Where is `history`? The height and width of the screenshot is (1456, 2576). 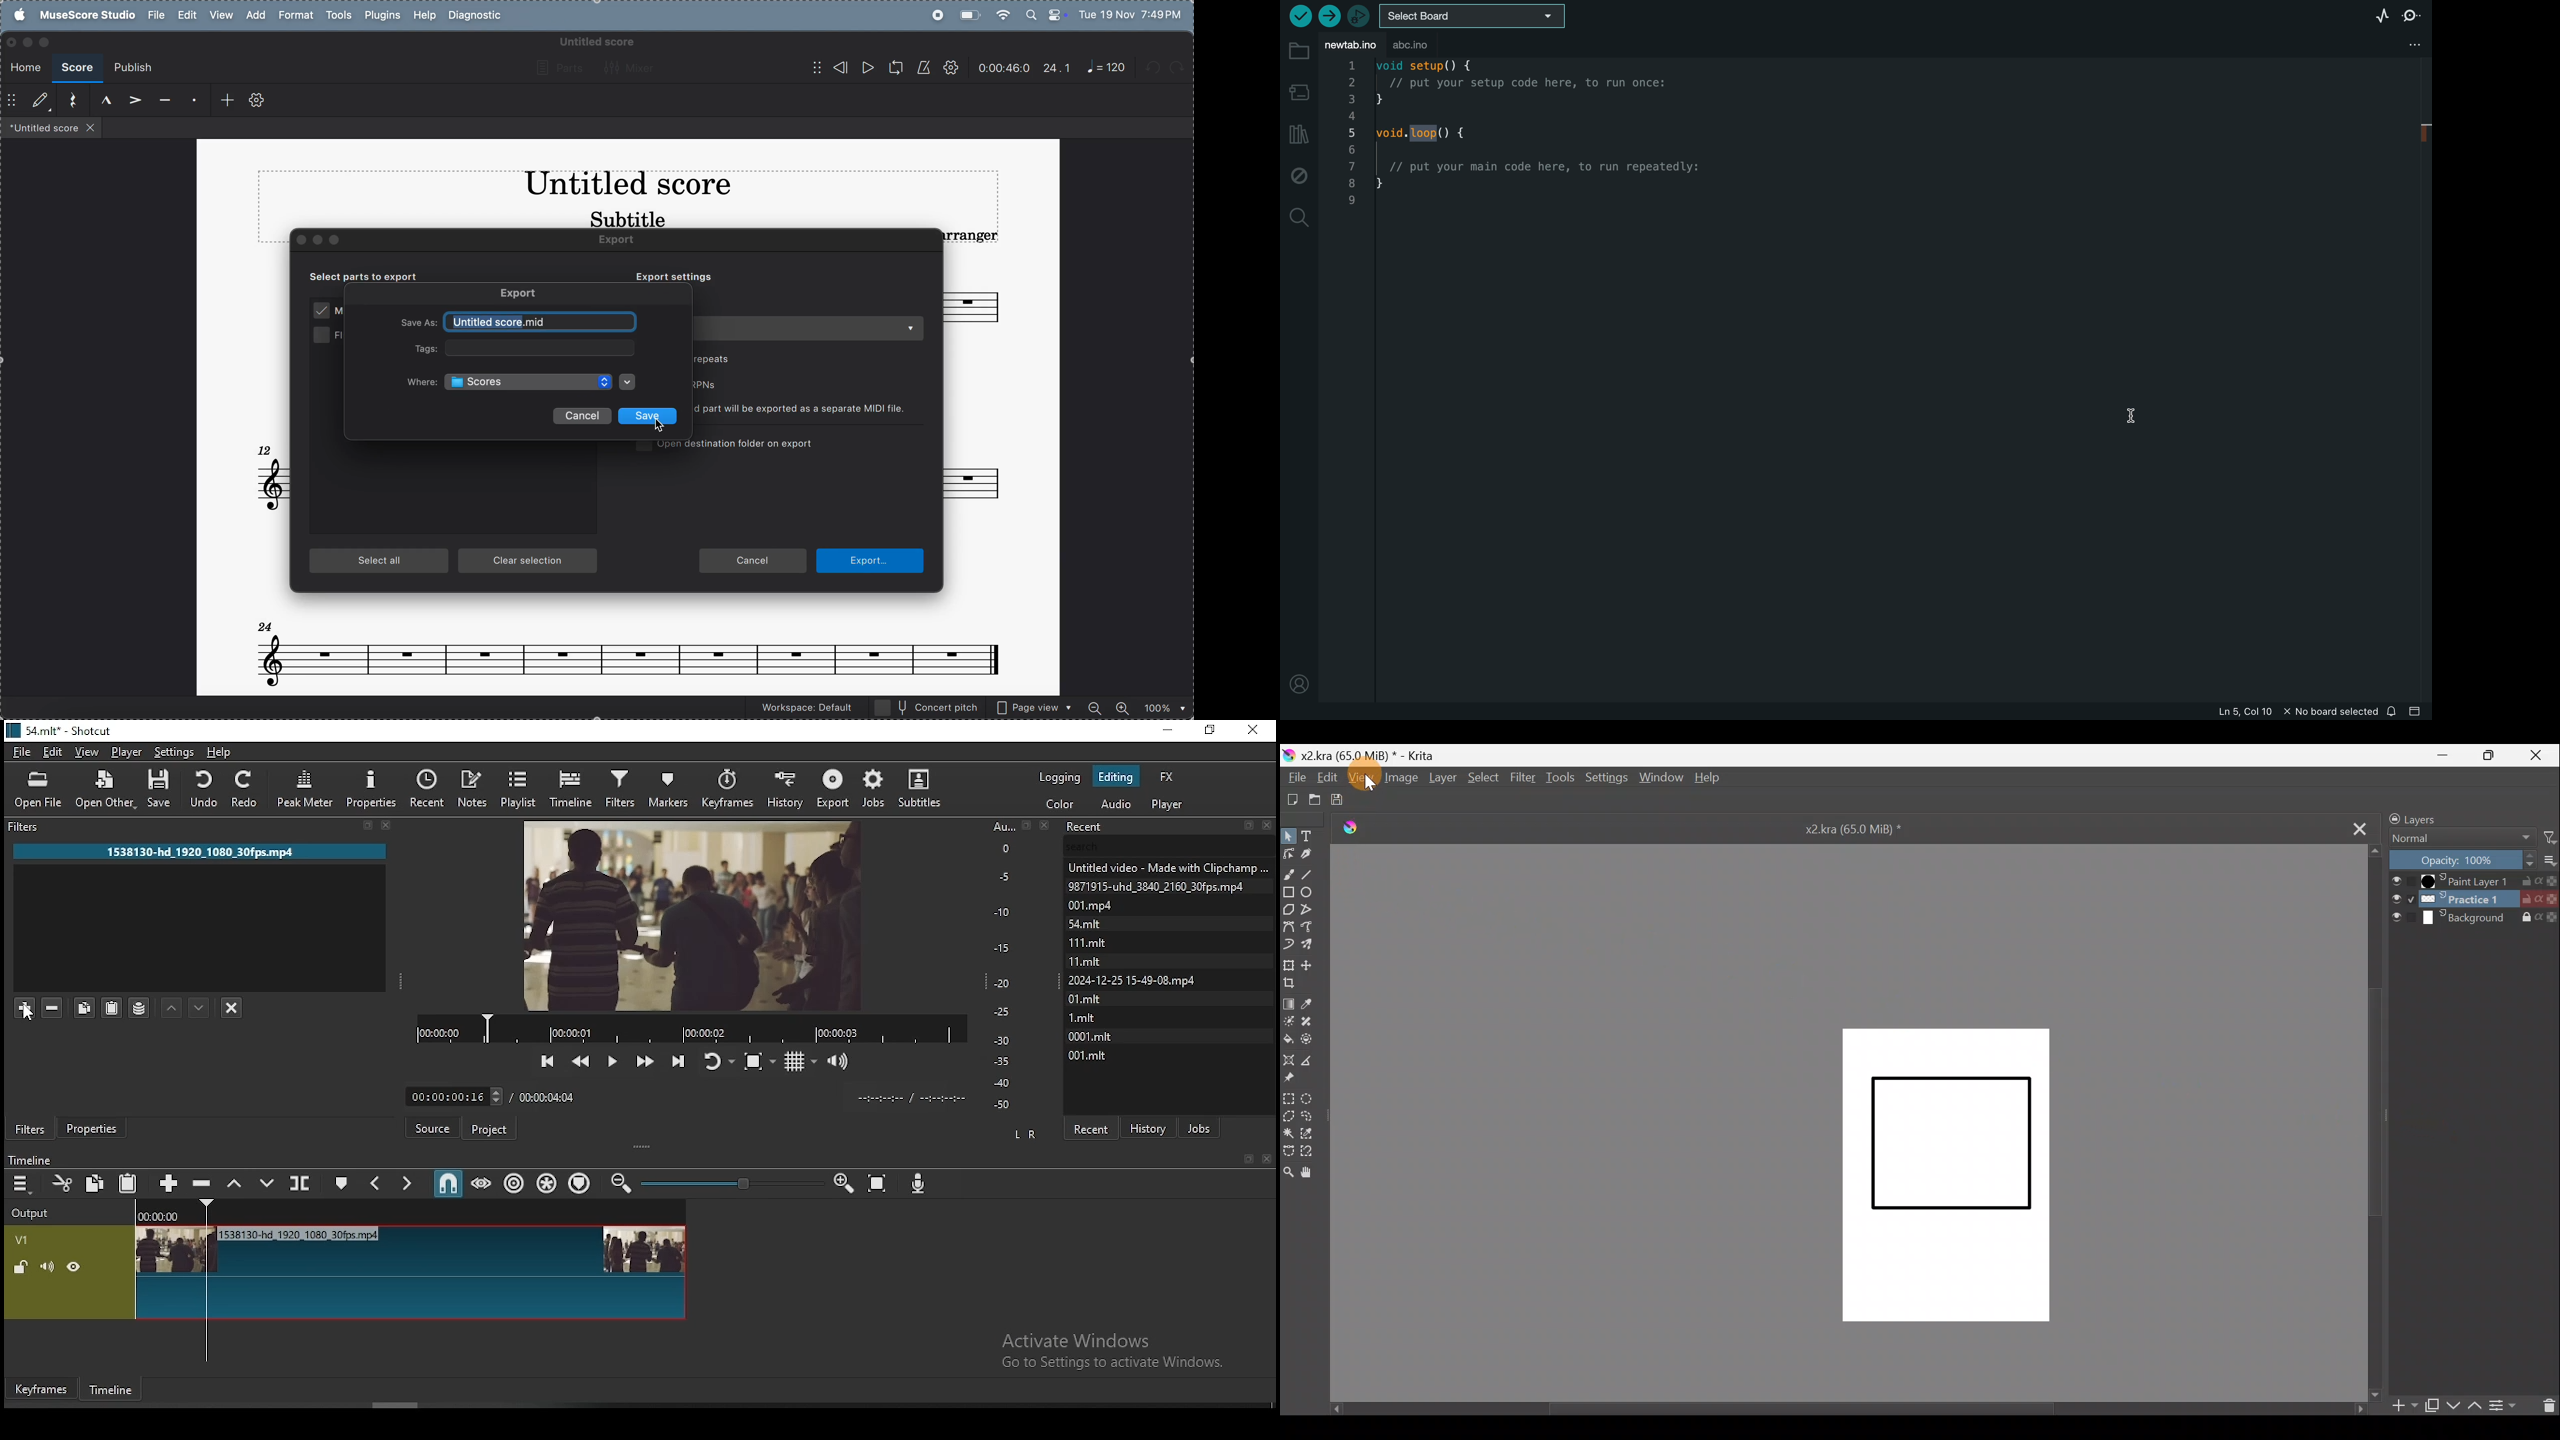 history is located at coordinates (784, 787).